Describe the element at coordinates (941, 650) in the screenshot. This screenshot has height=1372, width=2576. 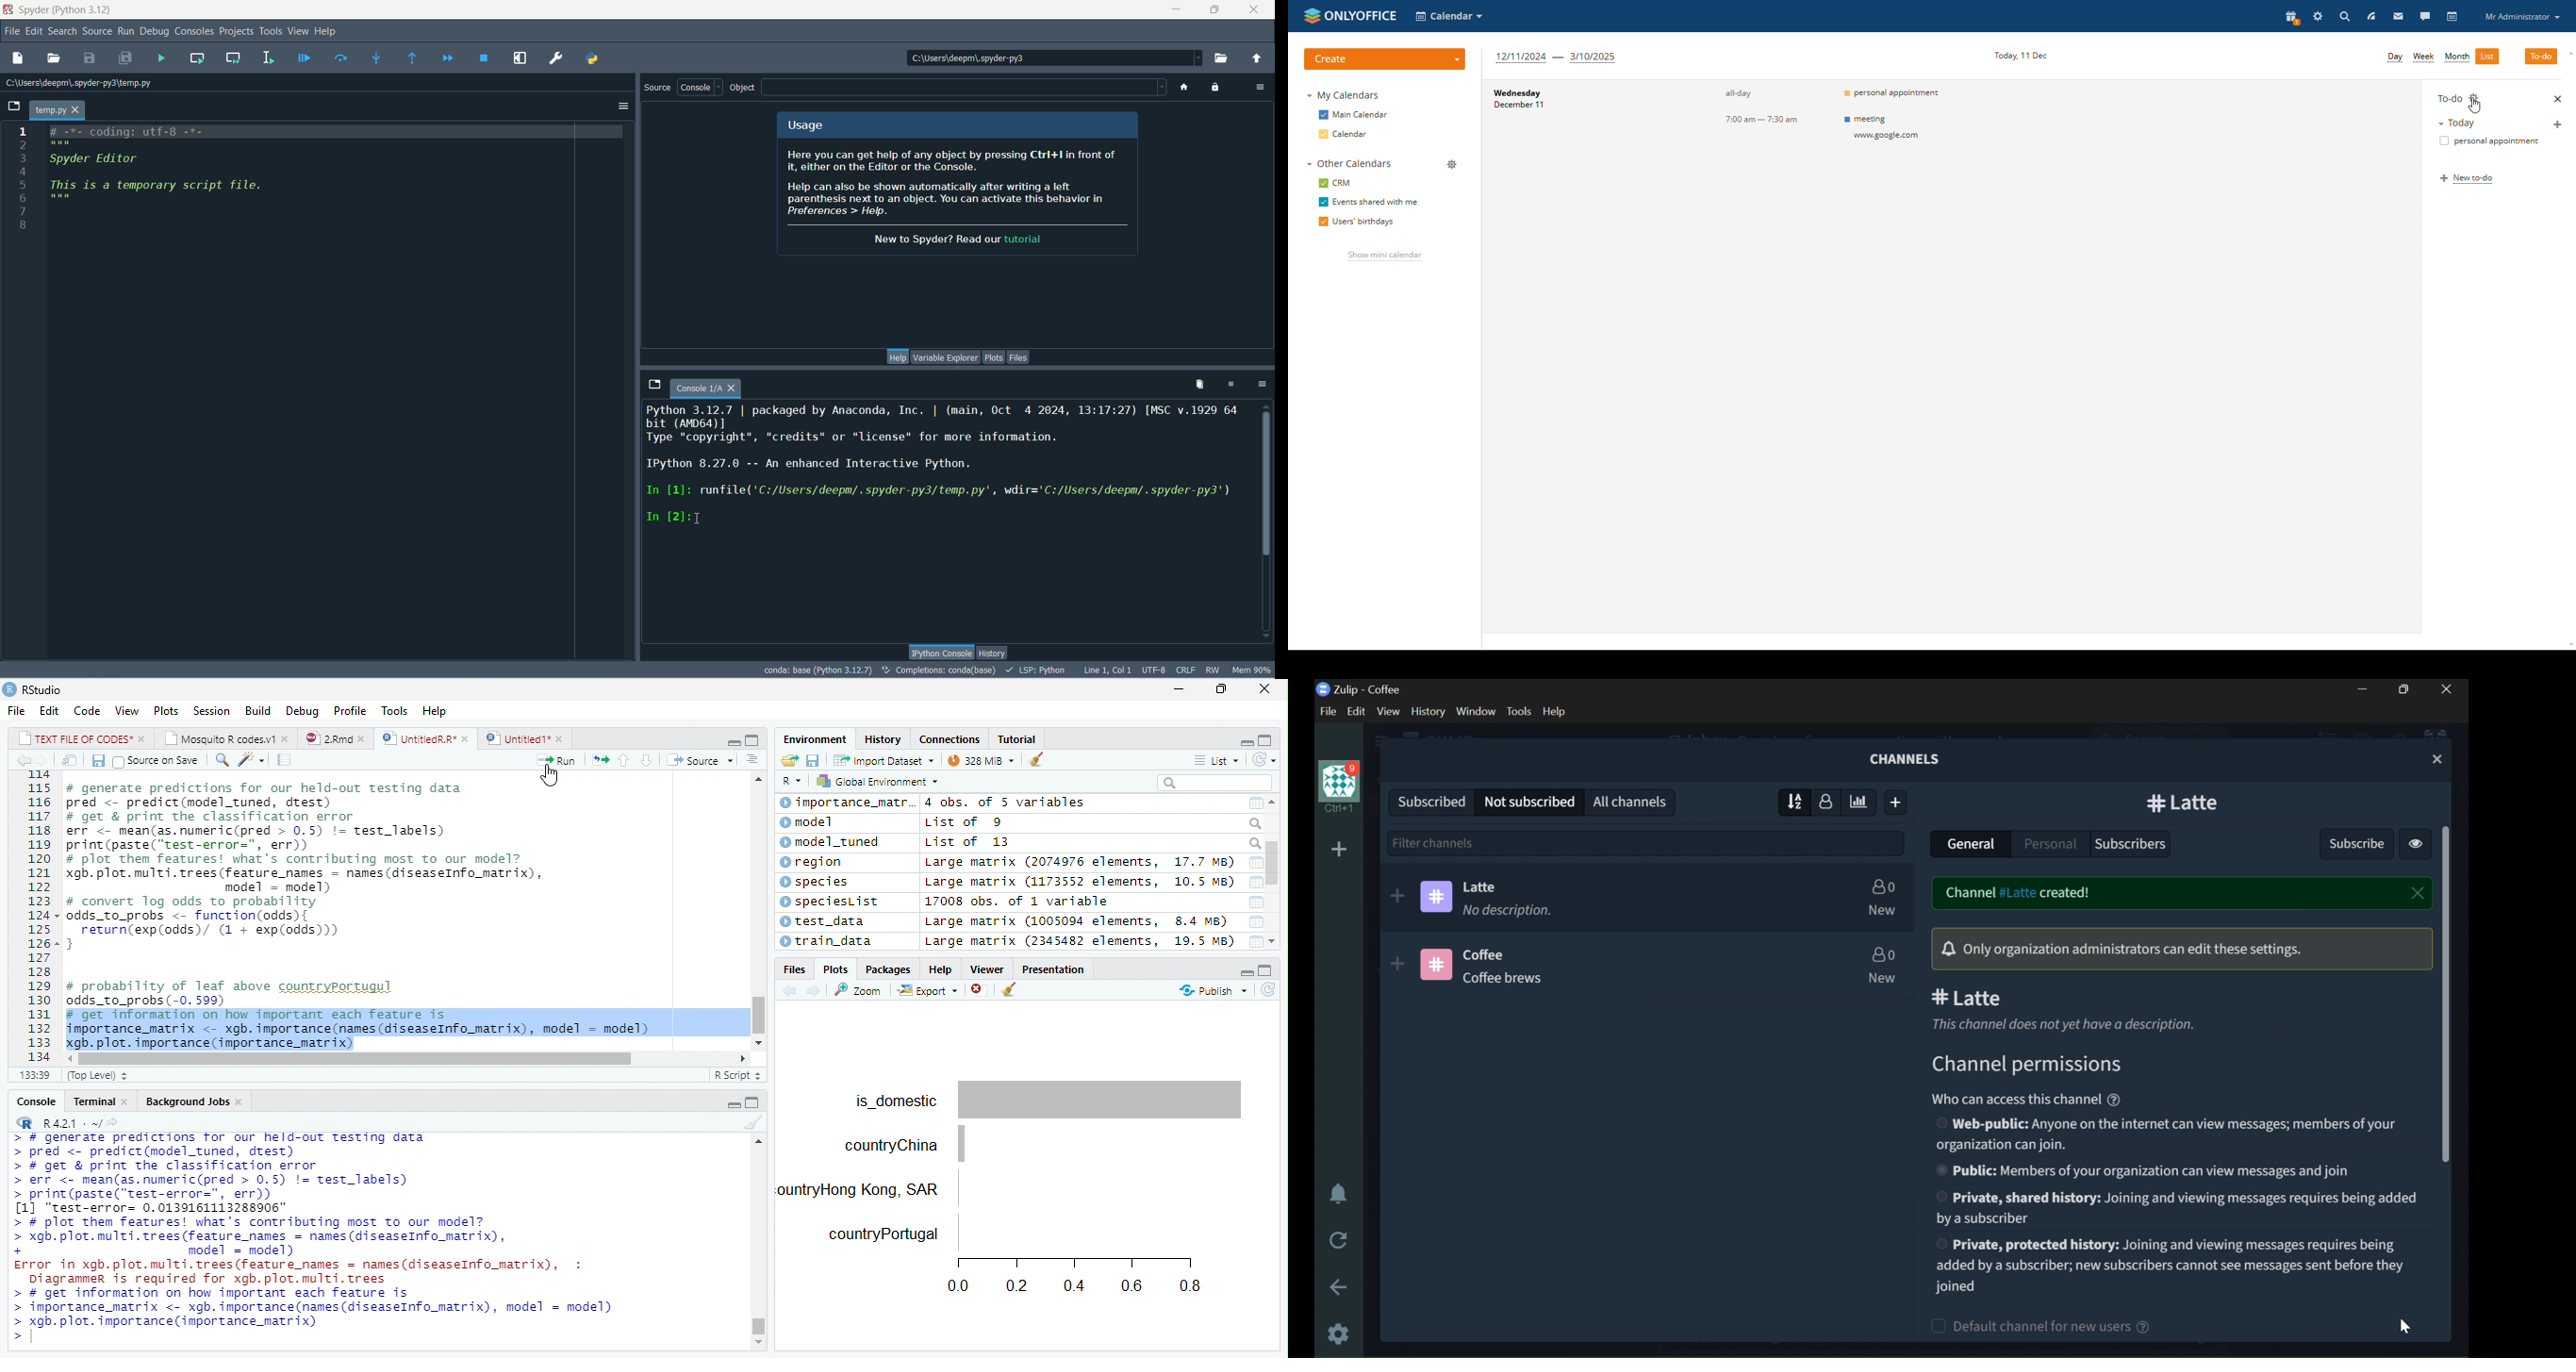
I see `Ipython console` at that location.